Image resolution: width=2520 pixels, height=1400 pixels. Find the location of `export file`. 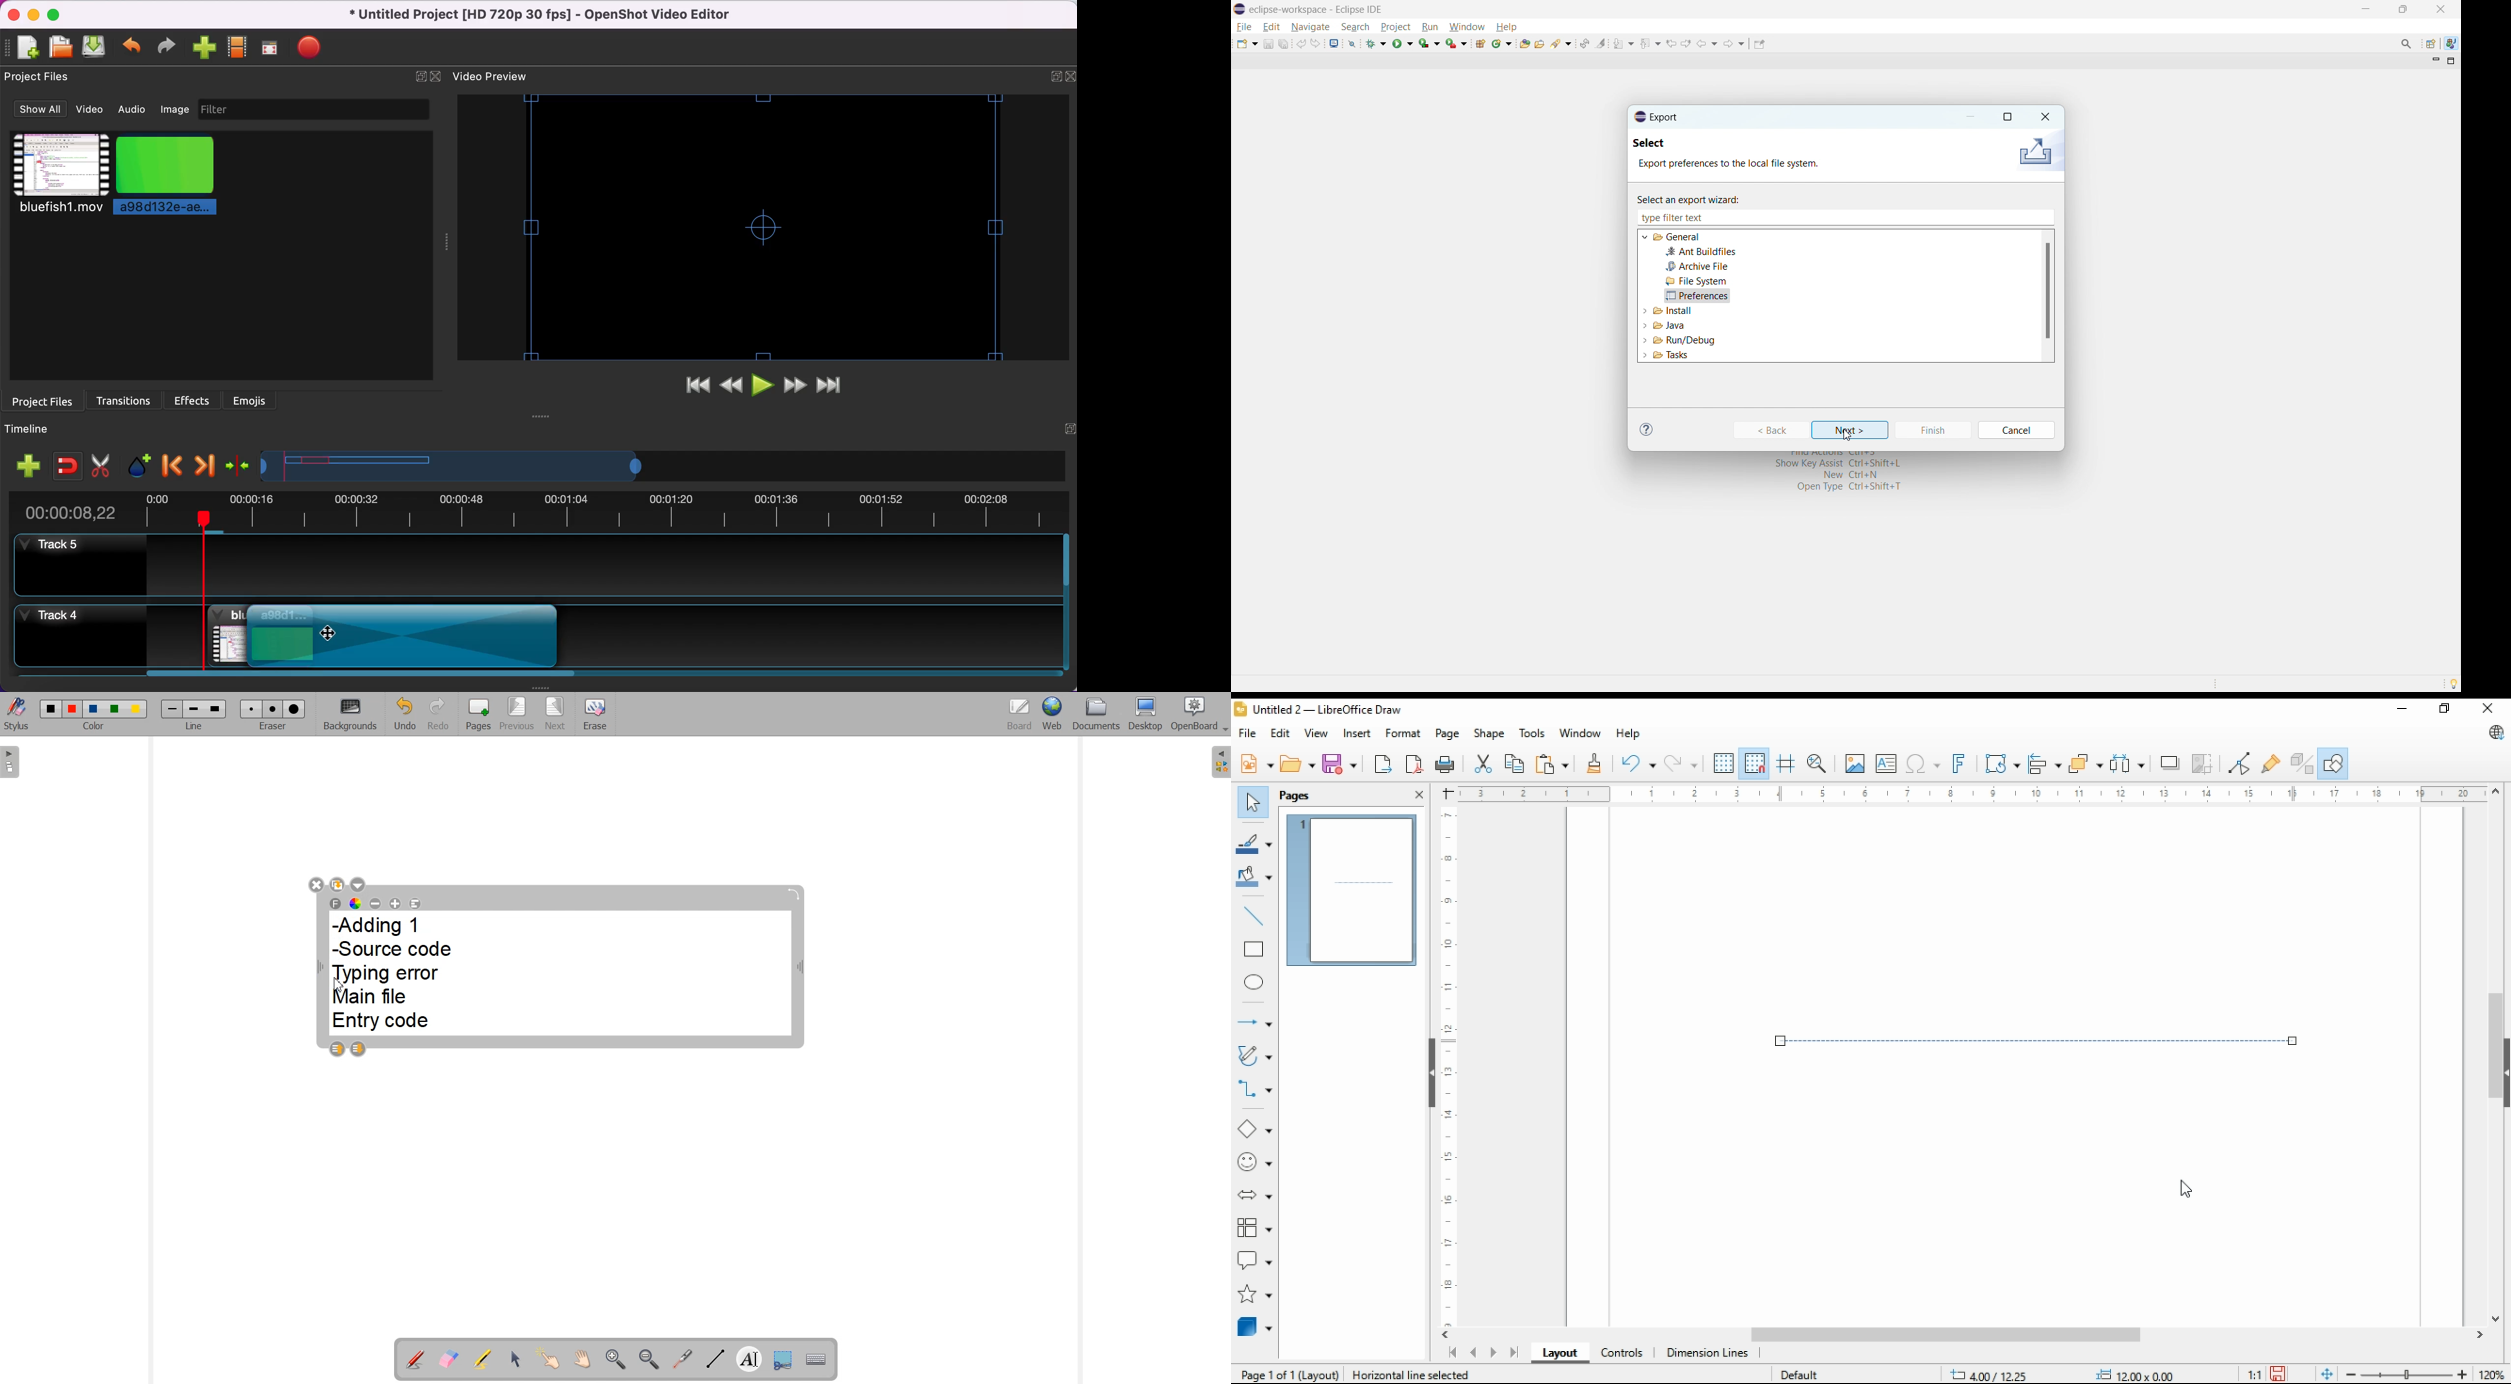

export file is located at coordinates (312, 49).